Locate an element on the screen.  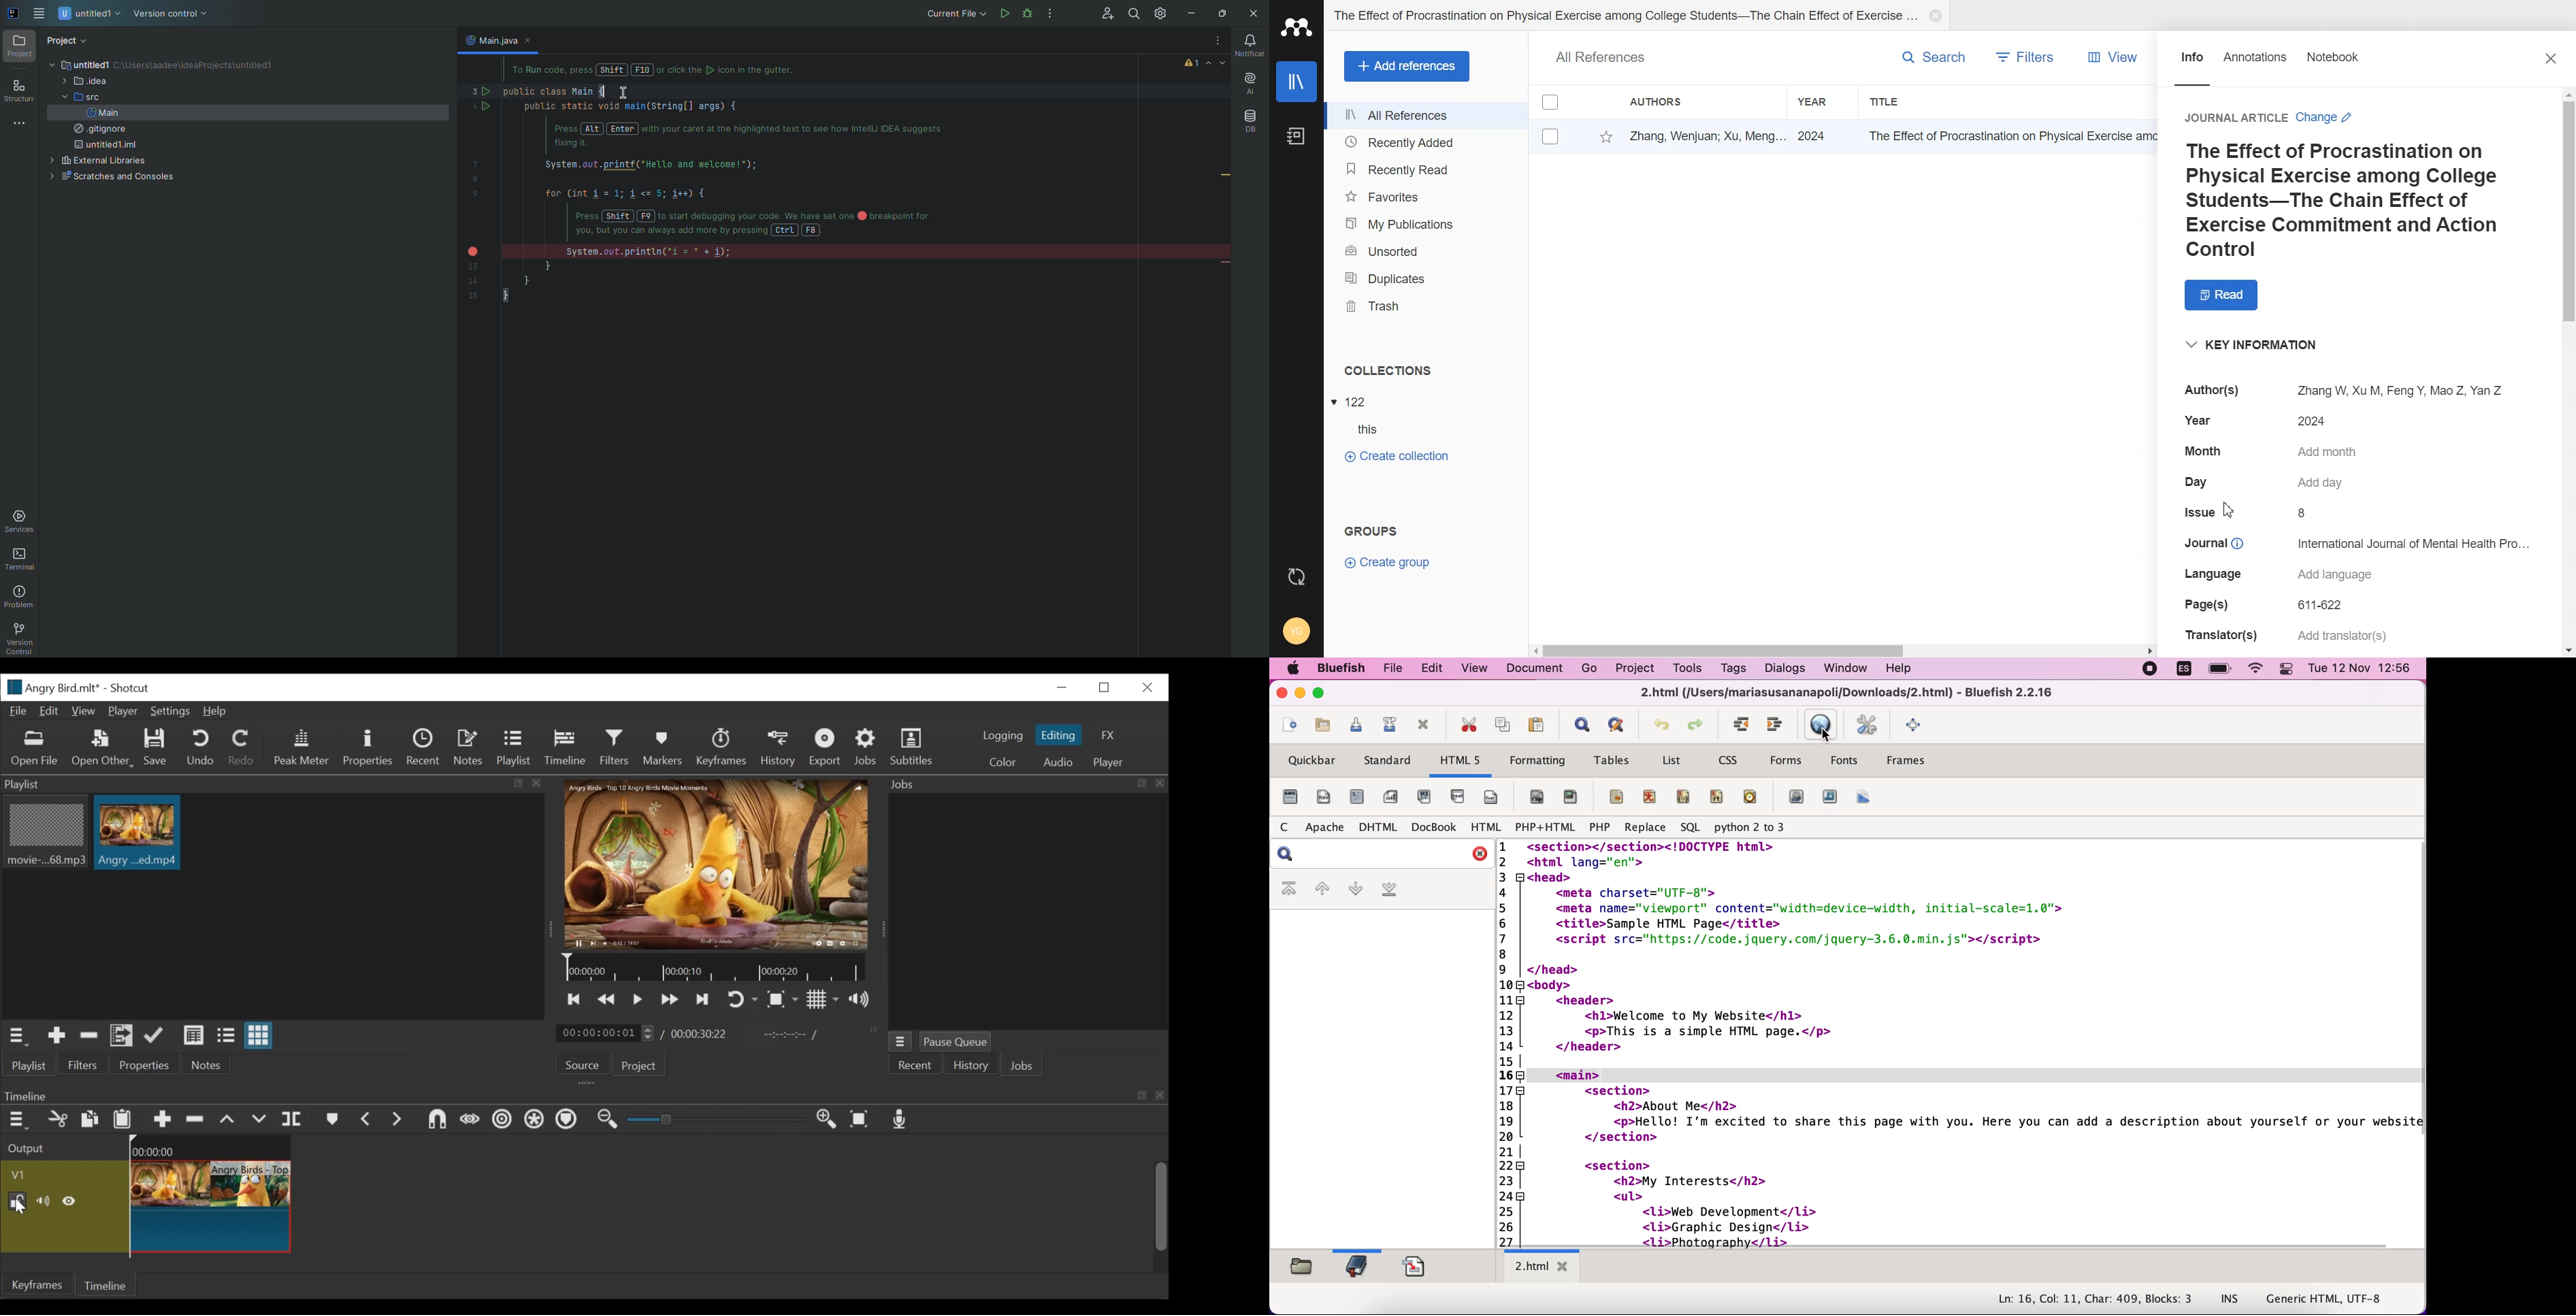
Open File is located at coordinates (35, 749).